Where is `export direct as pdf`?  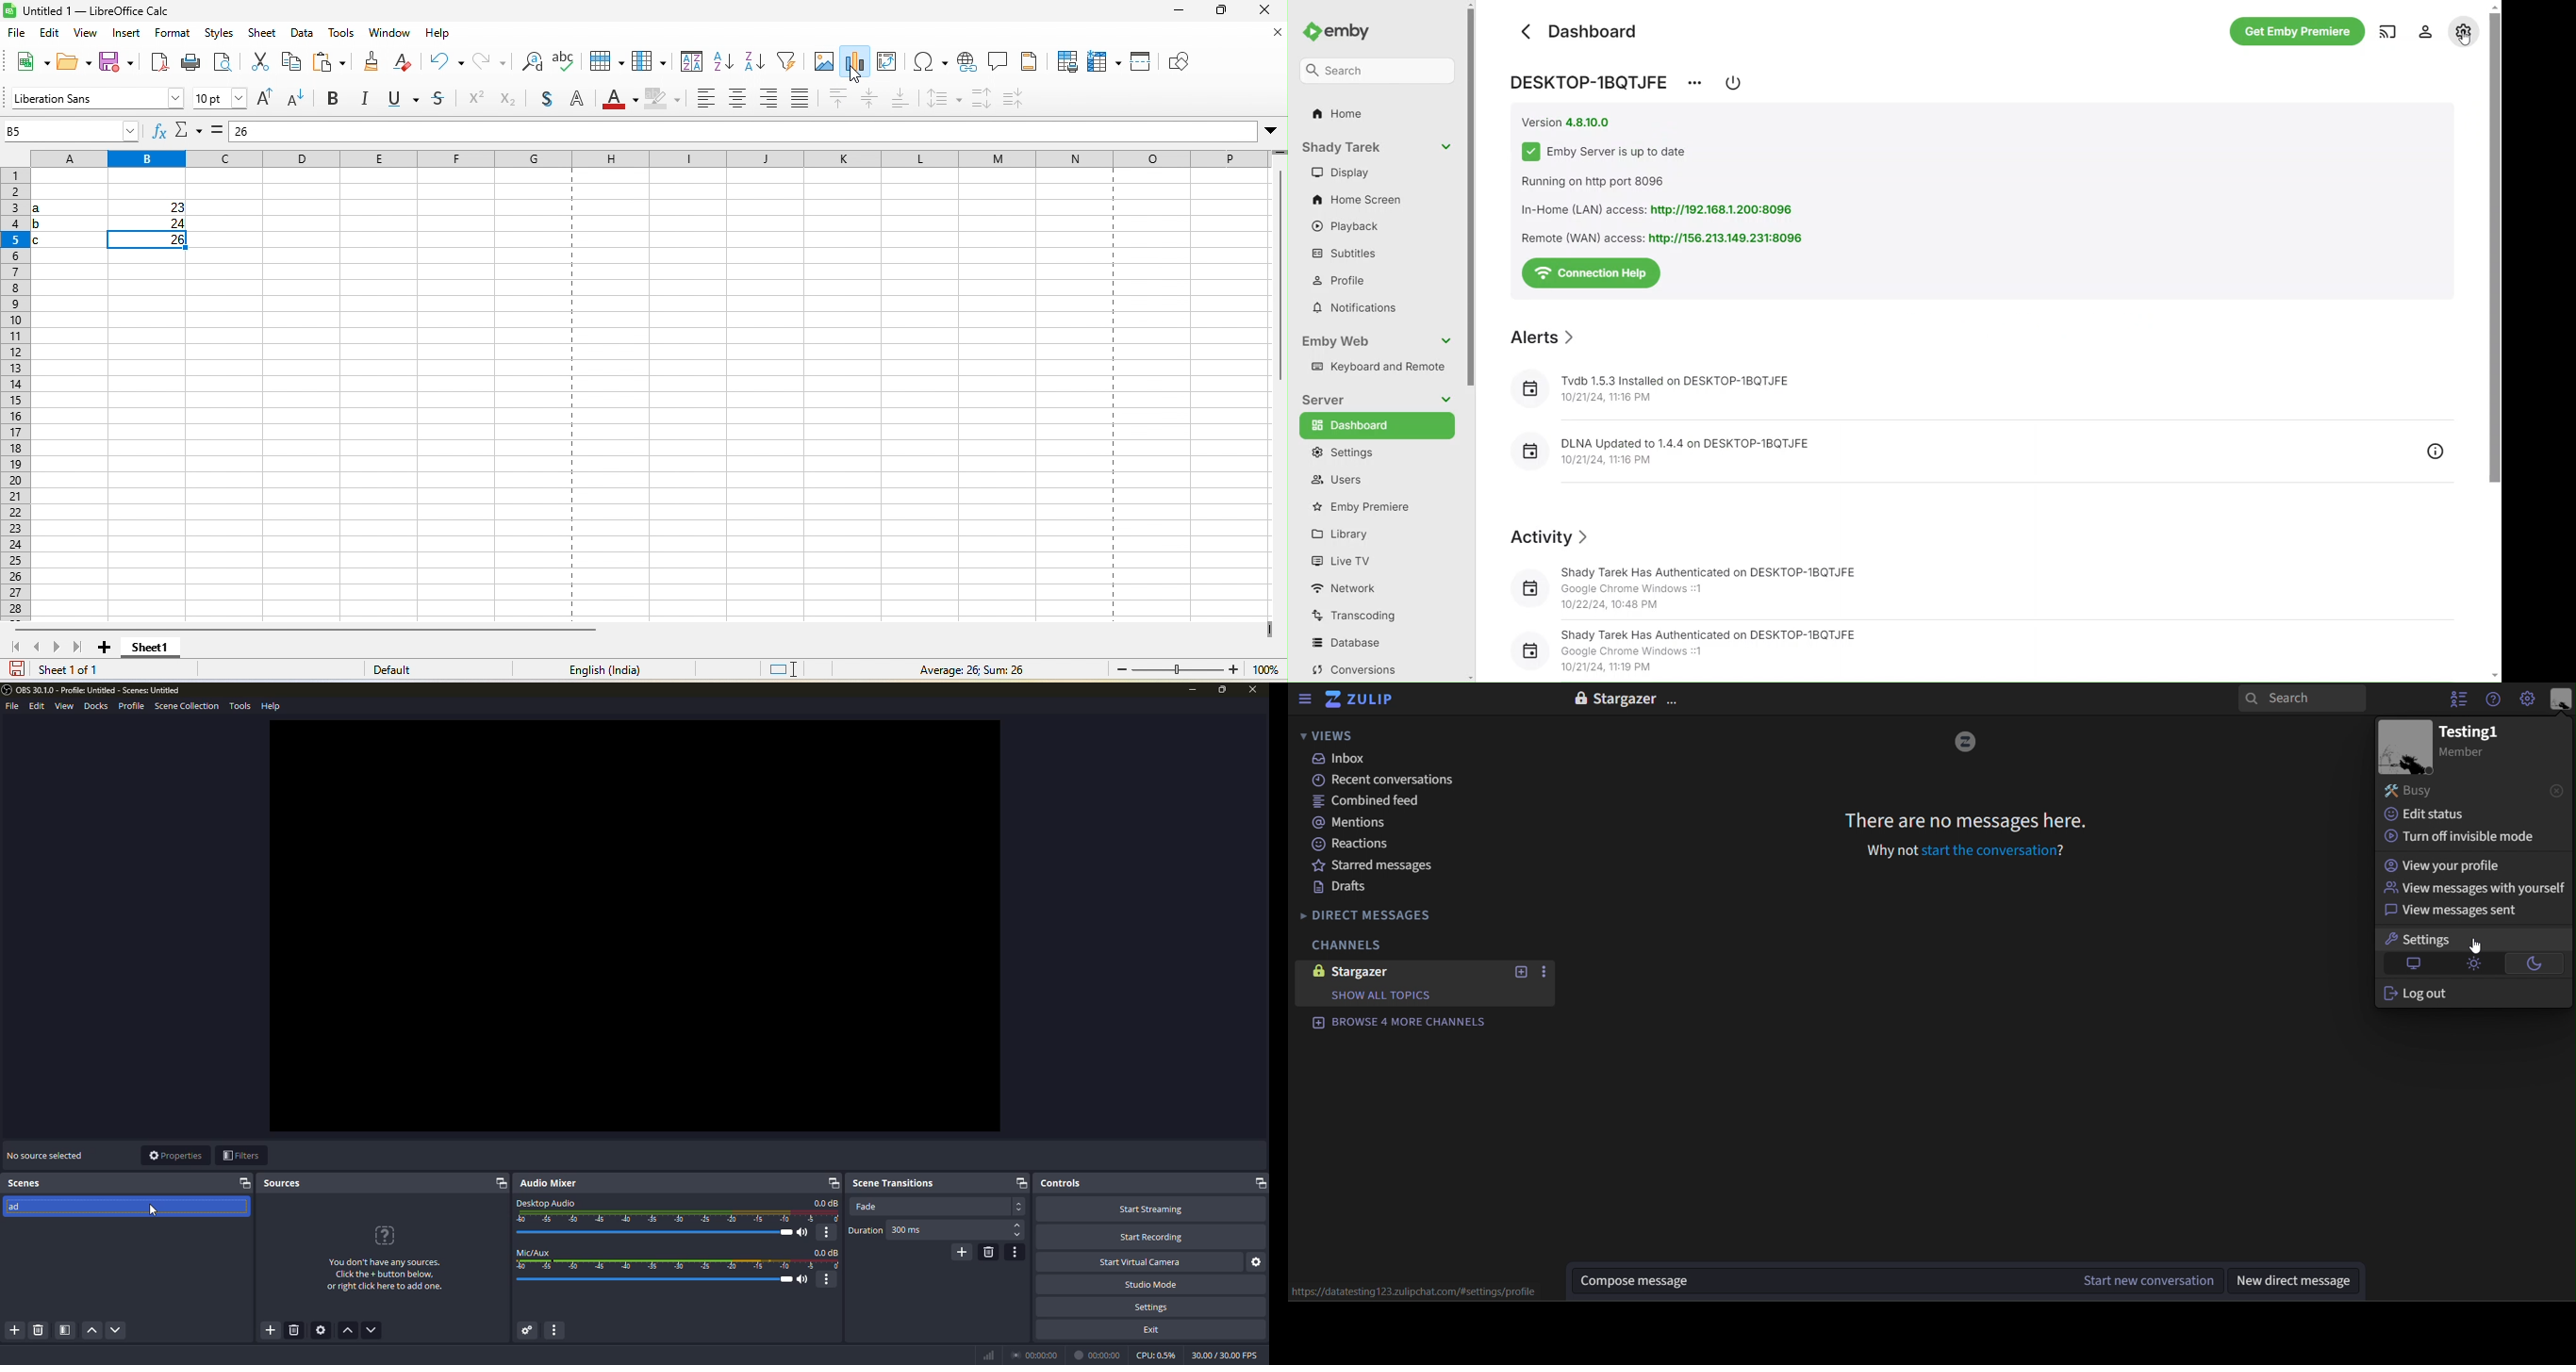
export direct as pdf is located at coordinates (157, 64).